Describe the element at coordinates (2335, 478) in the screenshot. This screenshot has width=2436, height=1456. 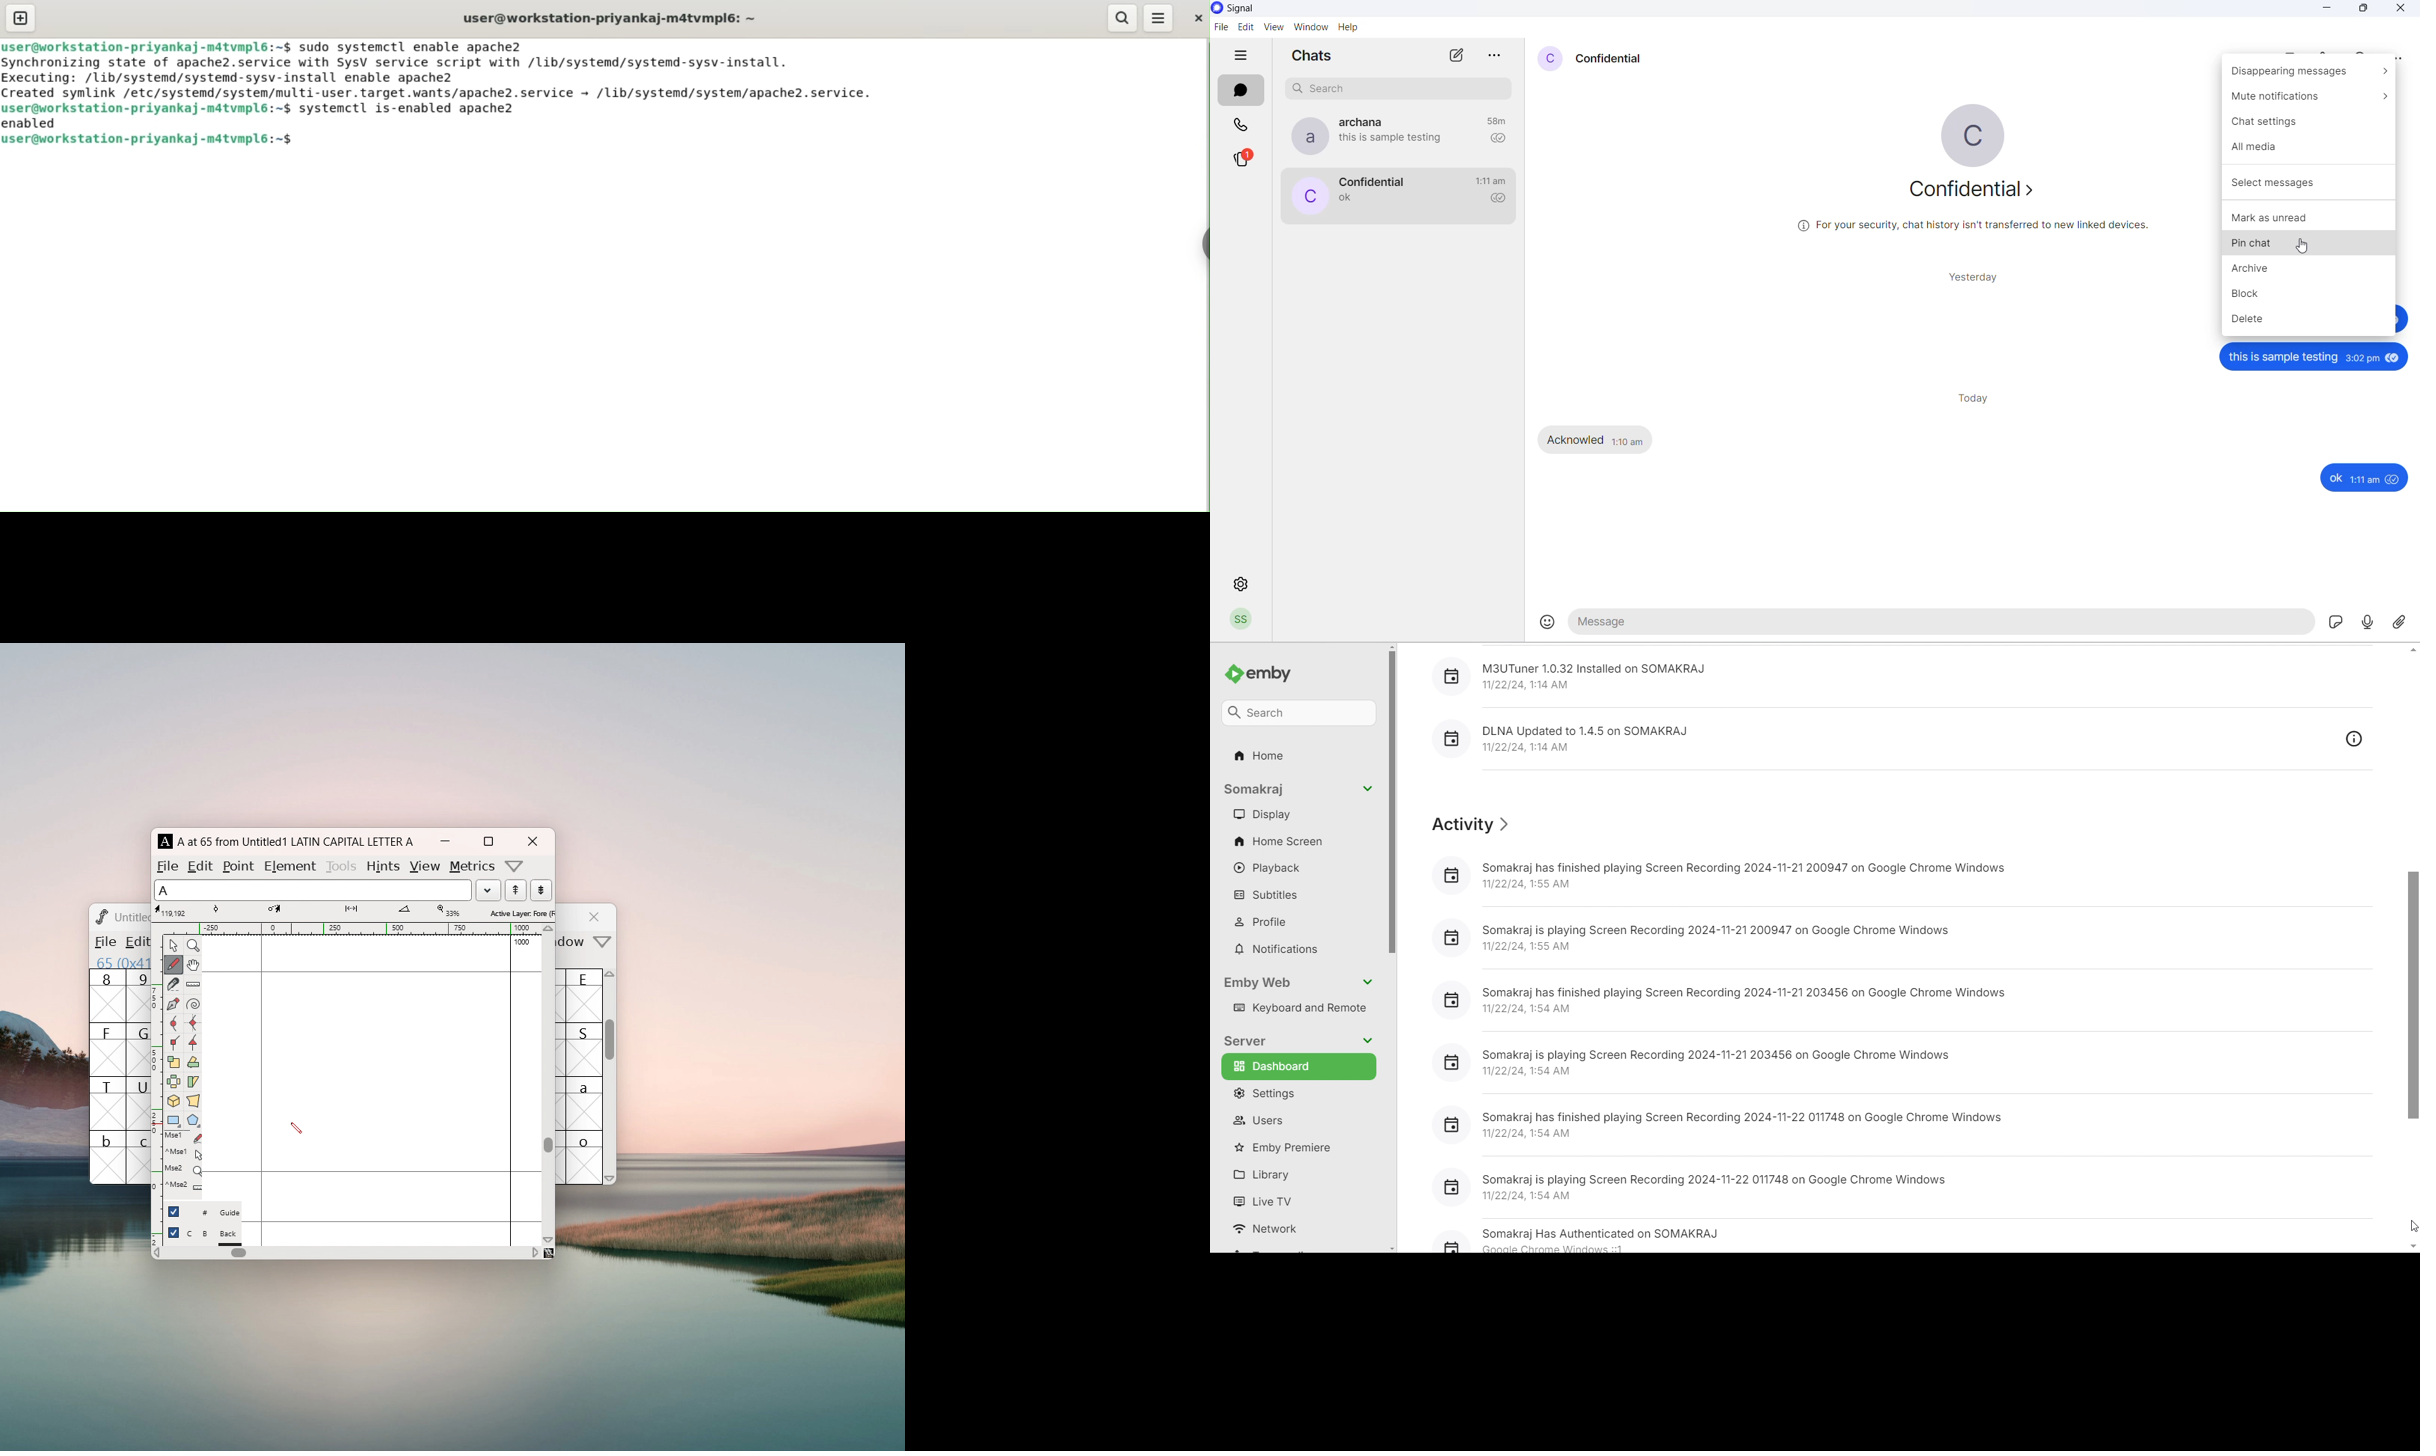
I see `ok` at that location.